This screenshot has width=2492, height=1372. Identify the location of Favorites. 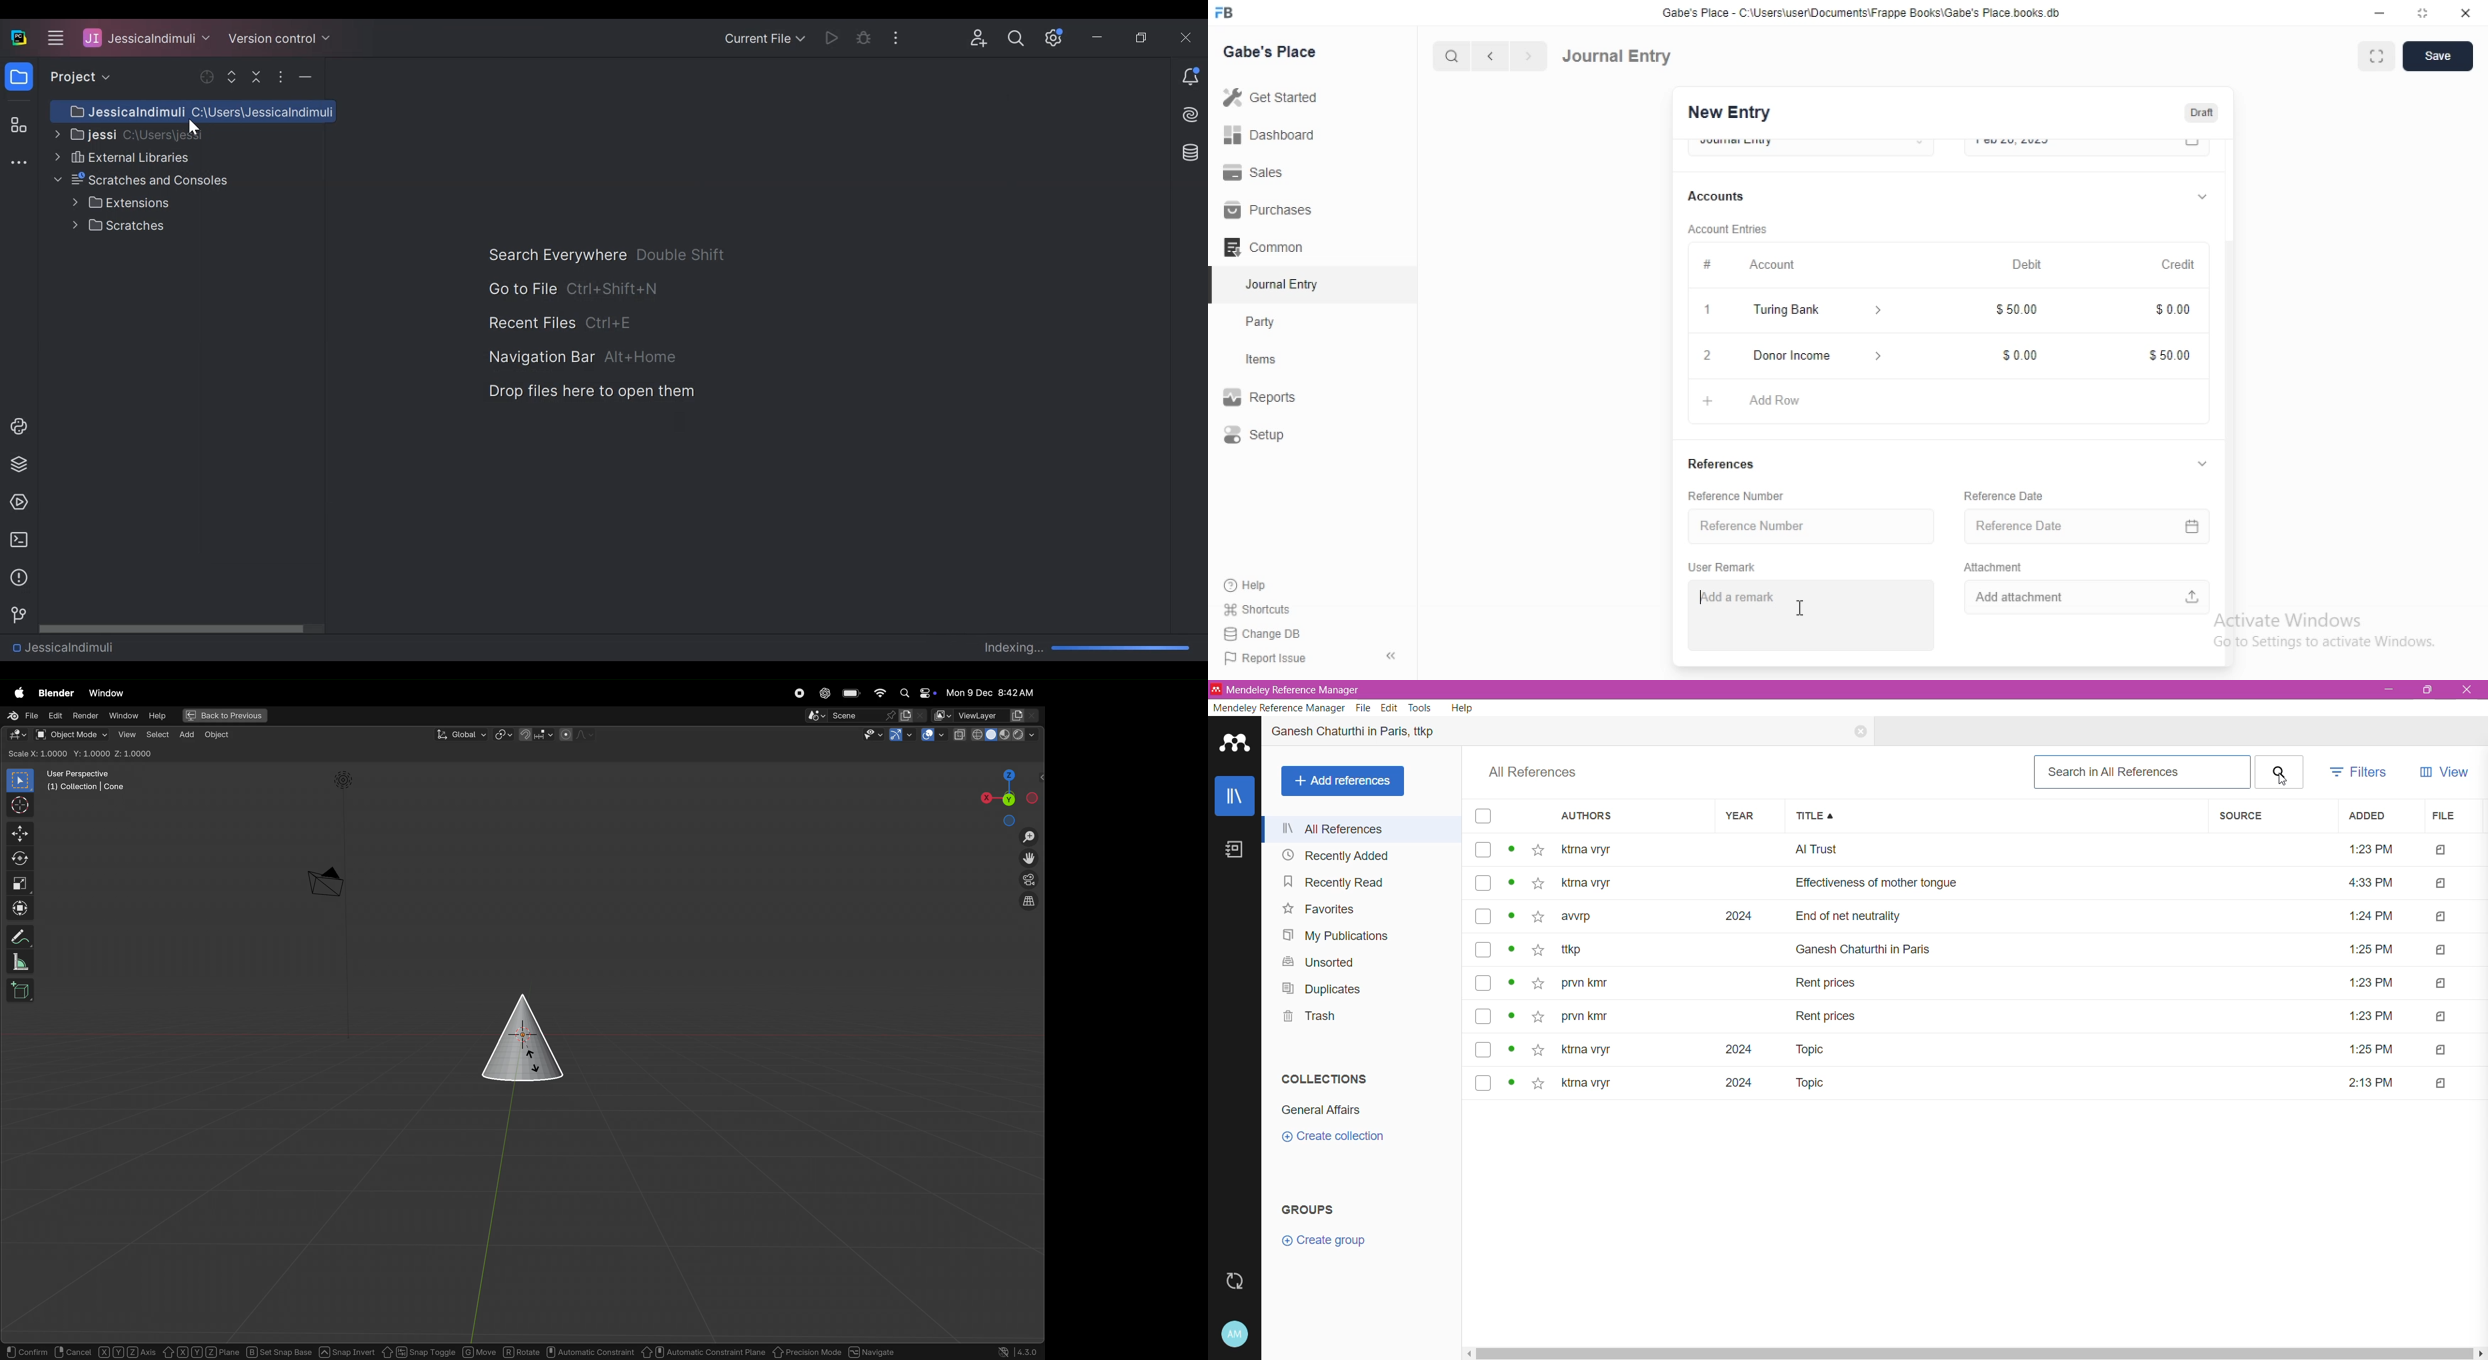
(1319, 909).